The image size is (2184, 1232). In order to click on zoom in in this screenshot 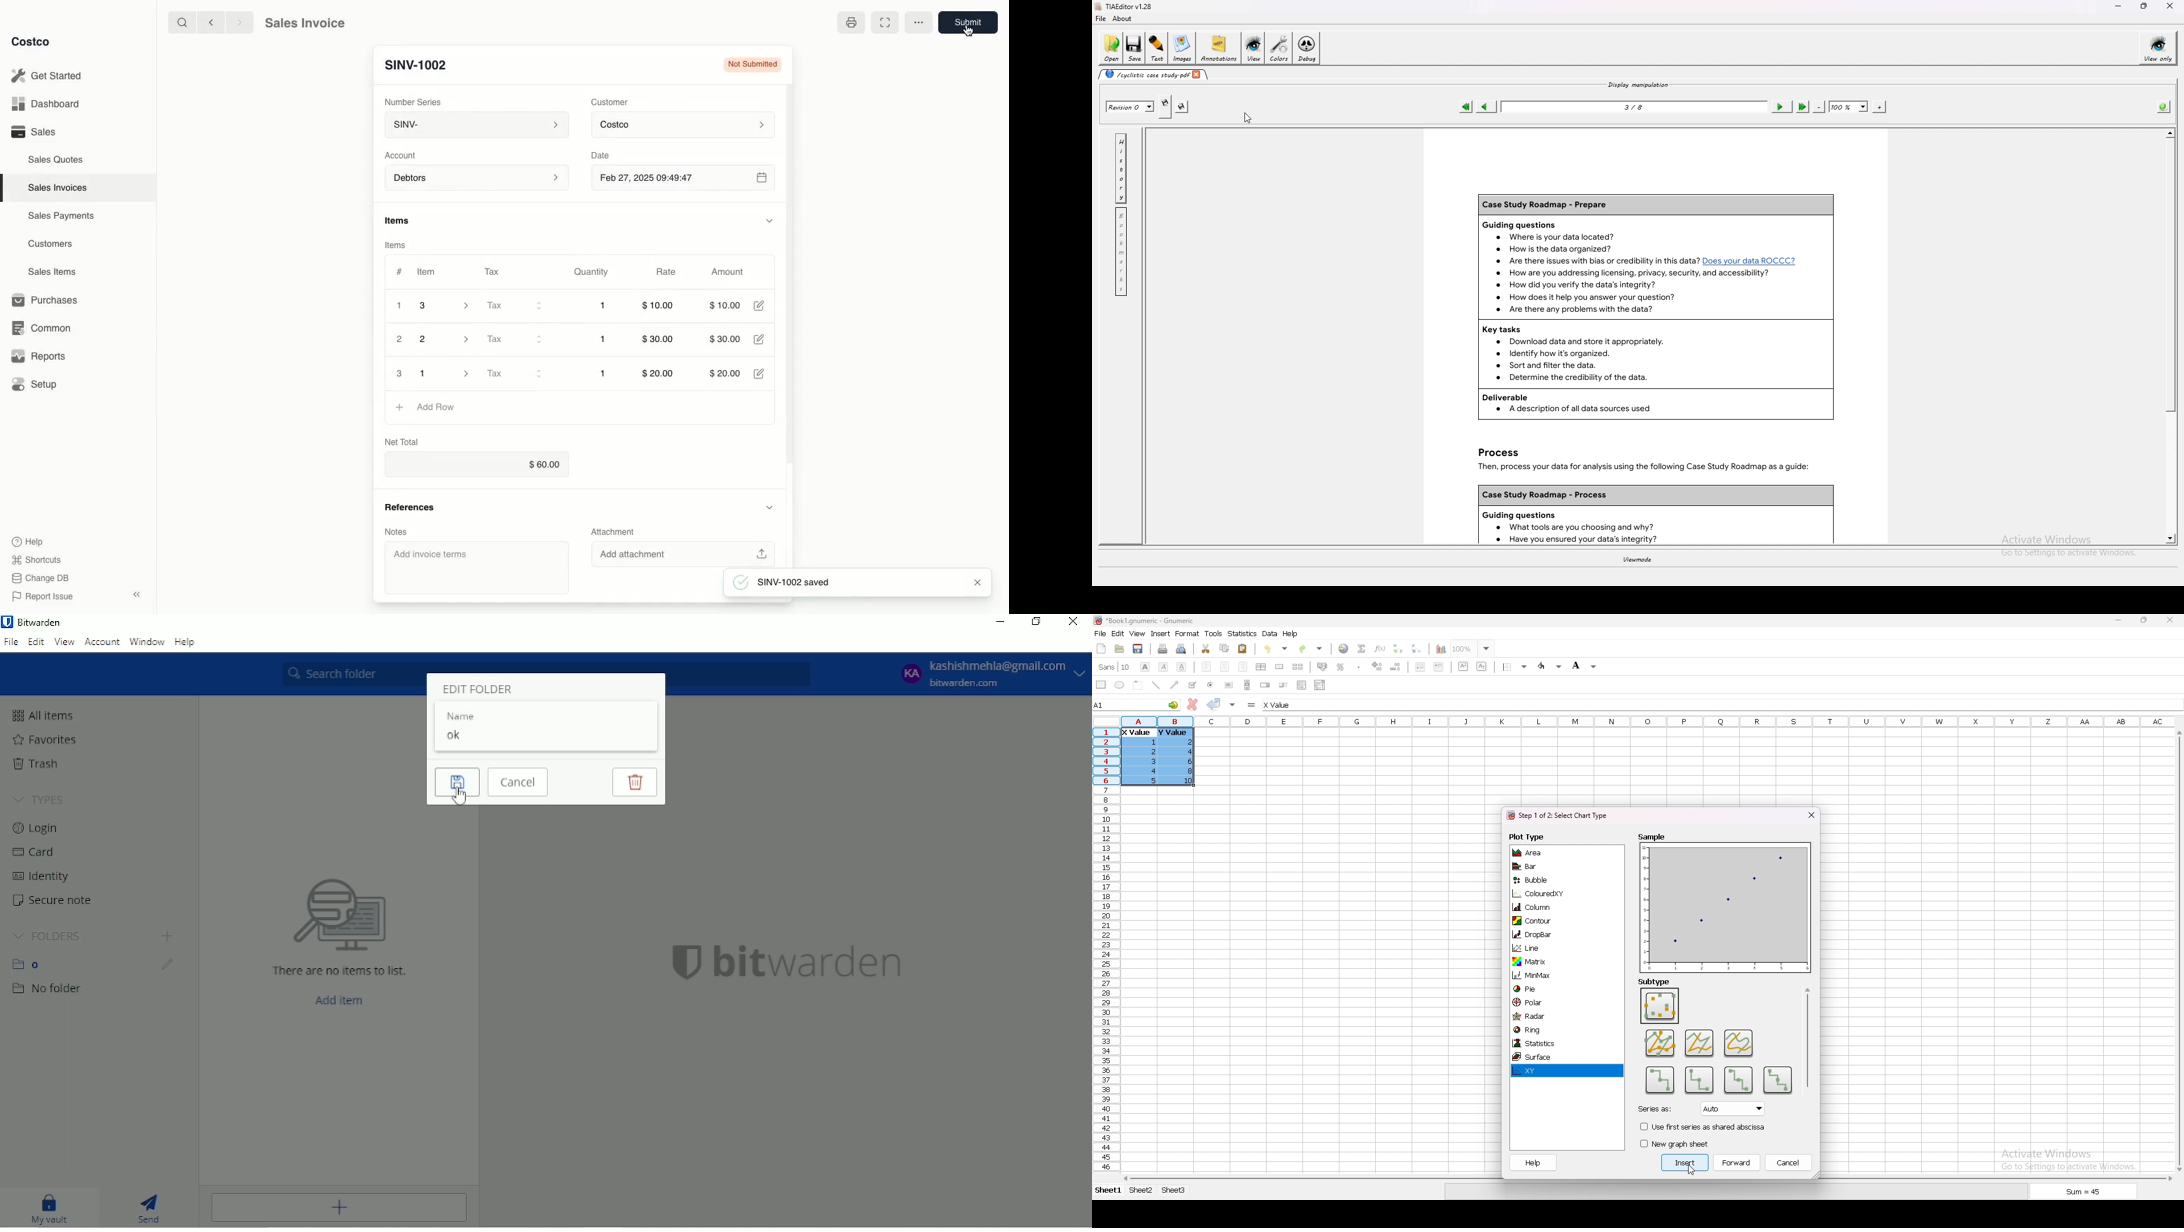, I will do `click(1879, 107)`.